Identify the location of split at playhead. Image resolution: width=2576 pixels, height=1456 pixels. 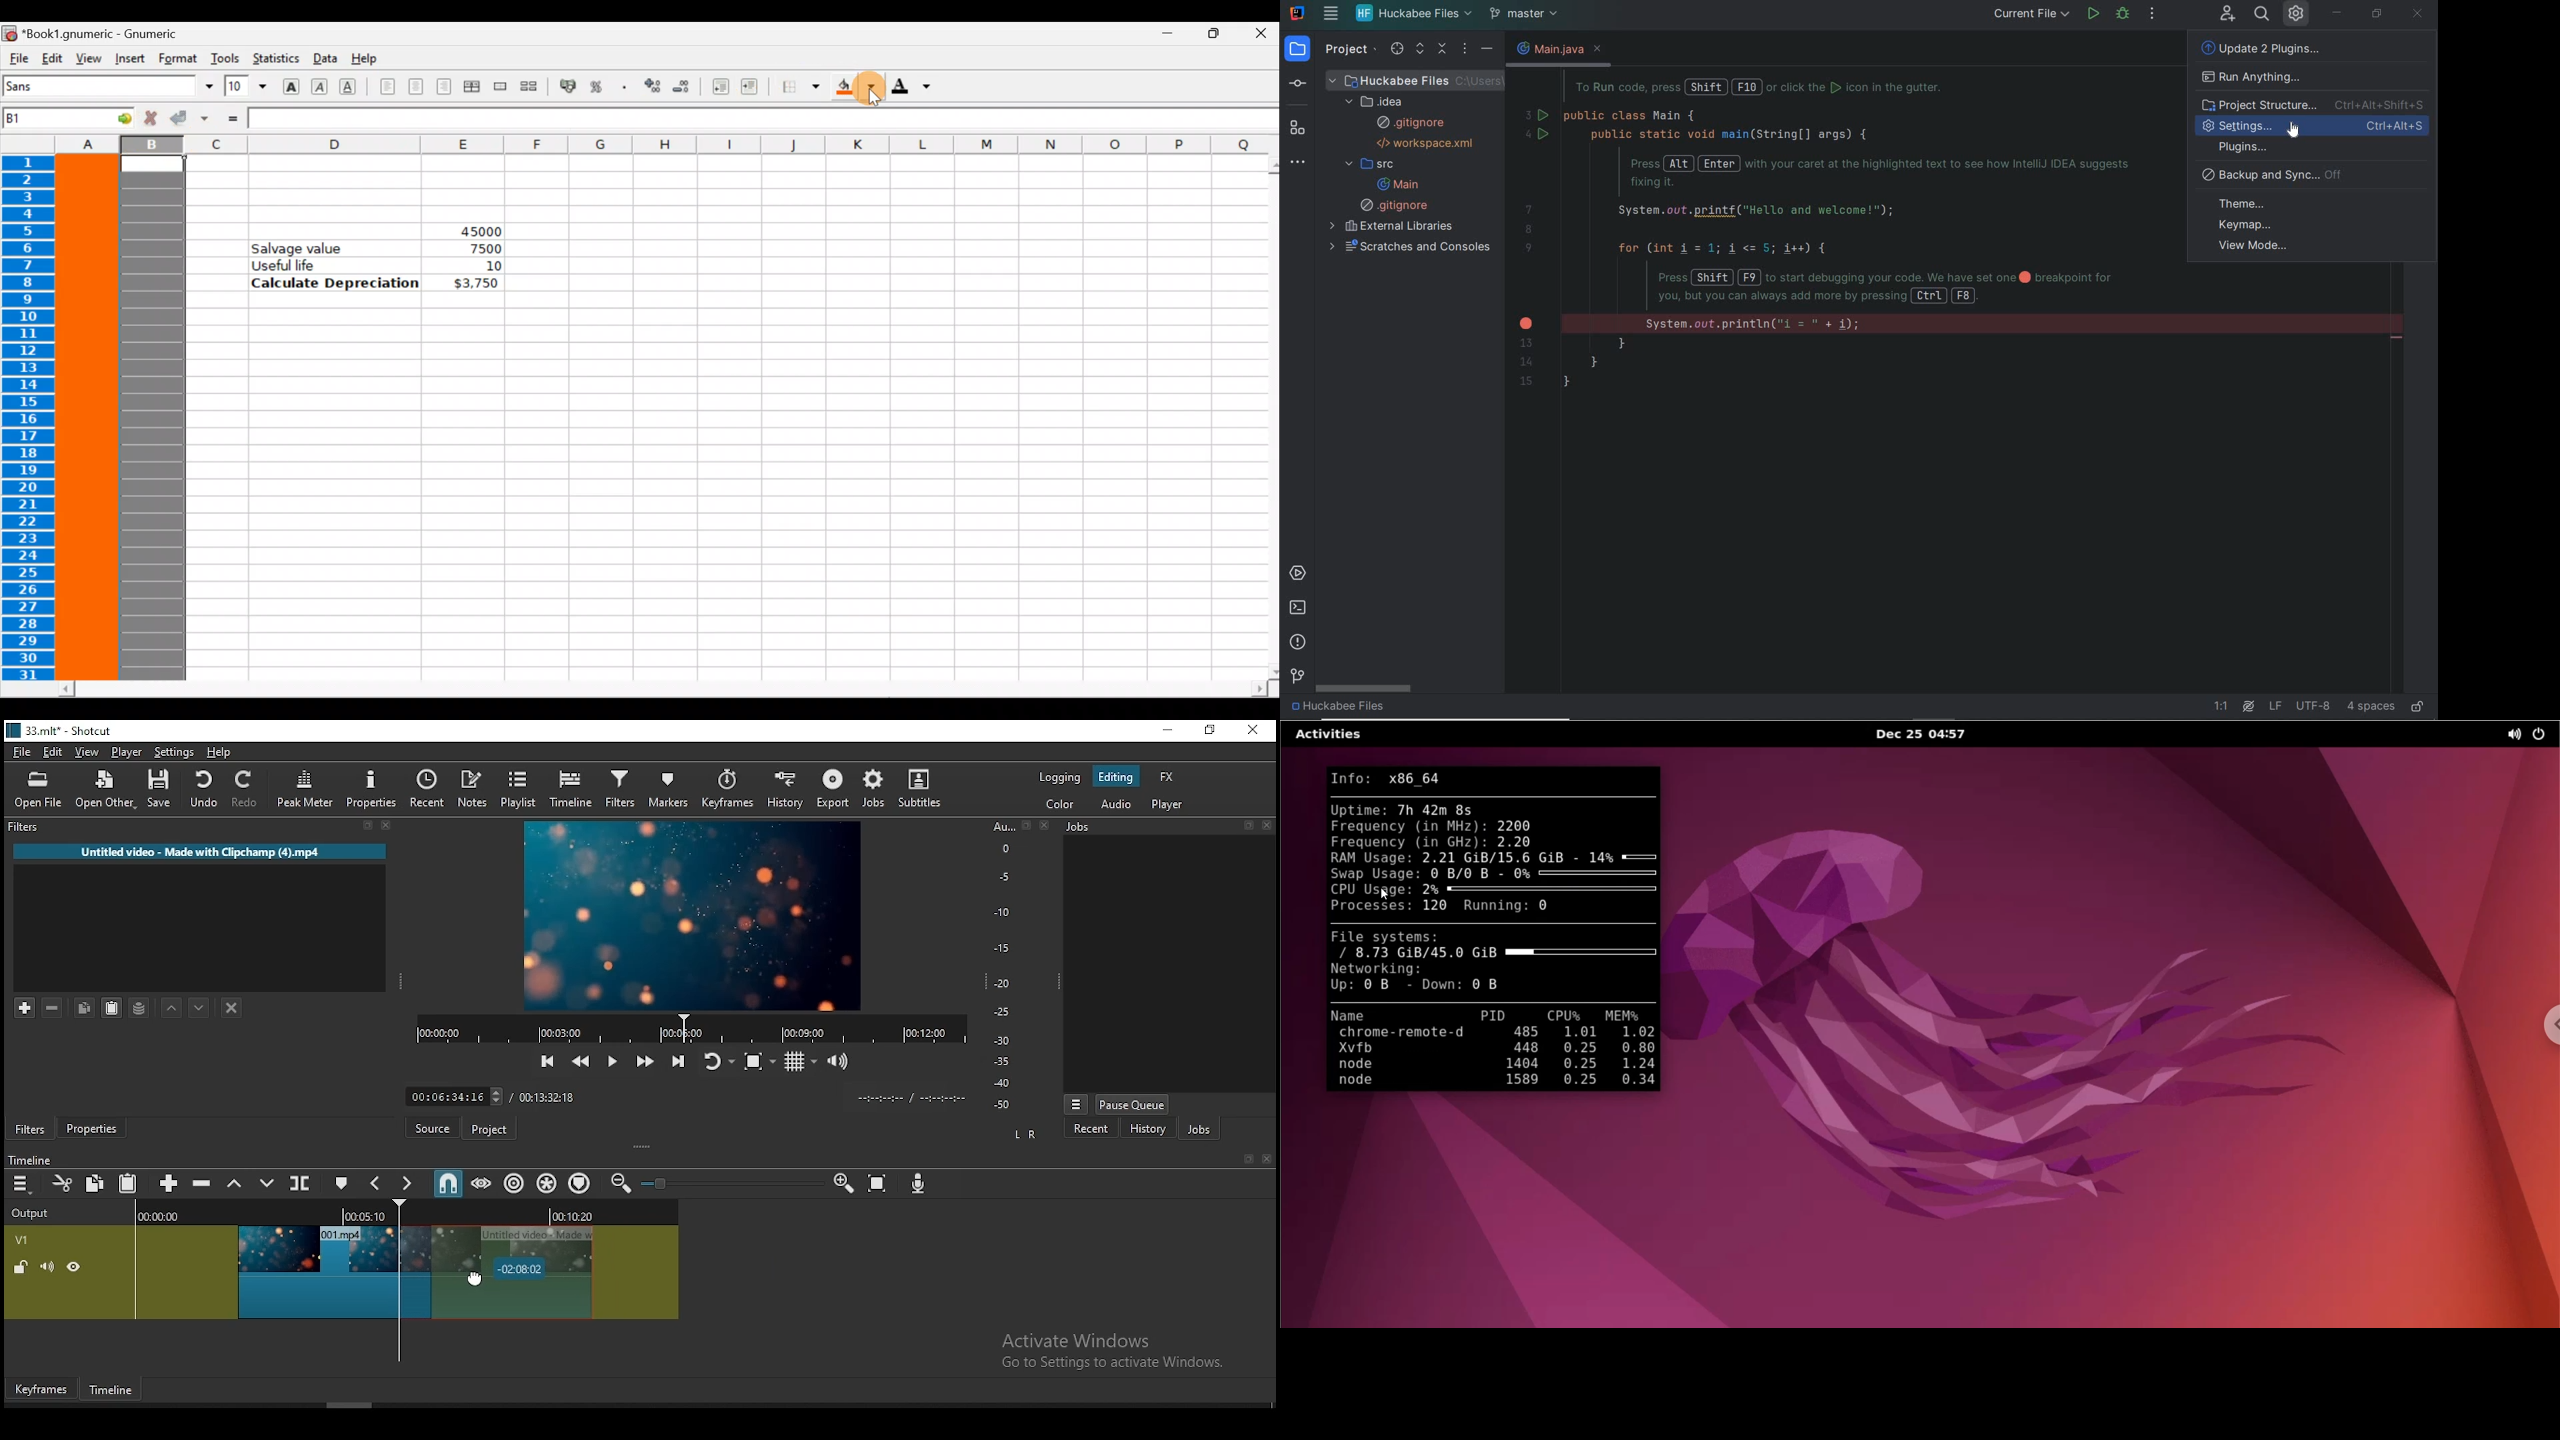
(433, 791).